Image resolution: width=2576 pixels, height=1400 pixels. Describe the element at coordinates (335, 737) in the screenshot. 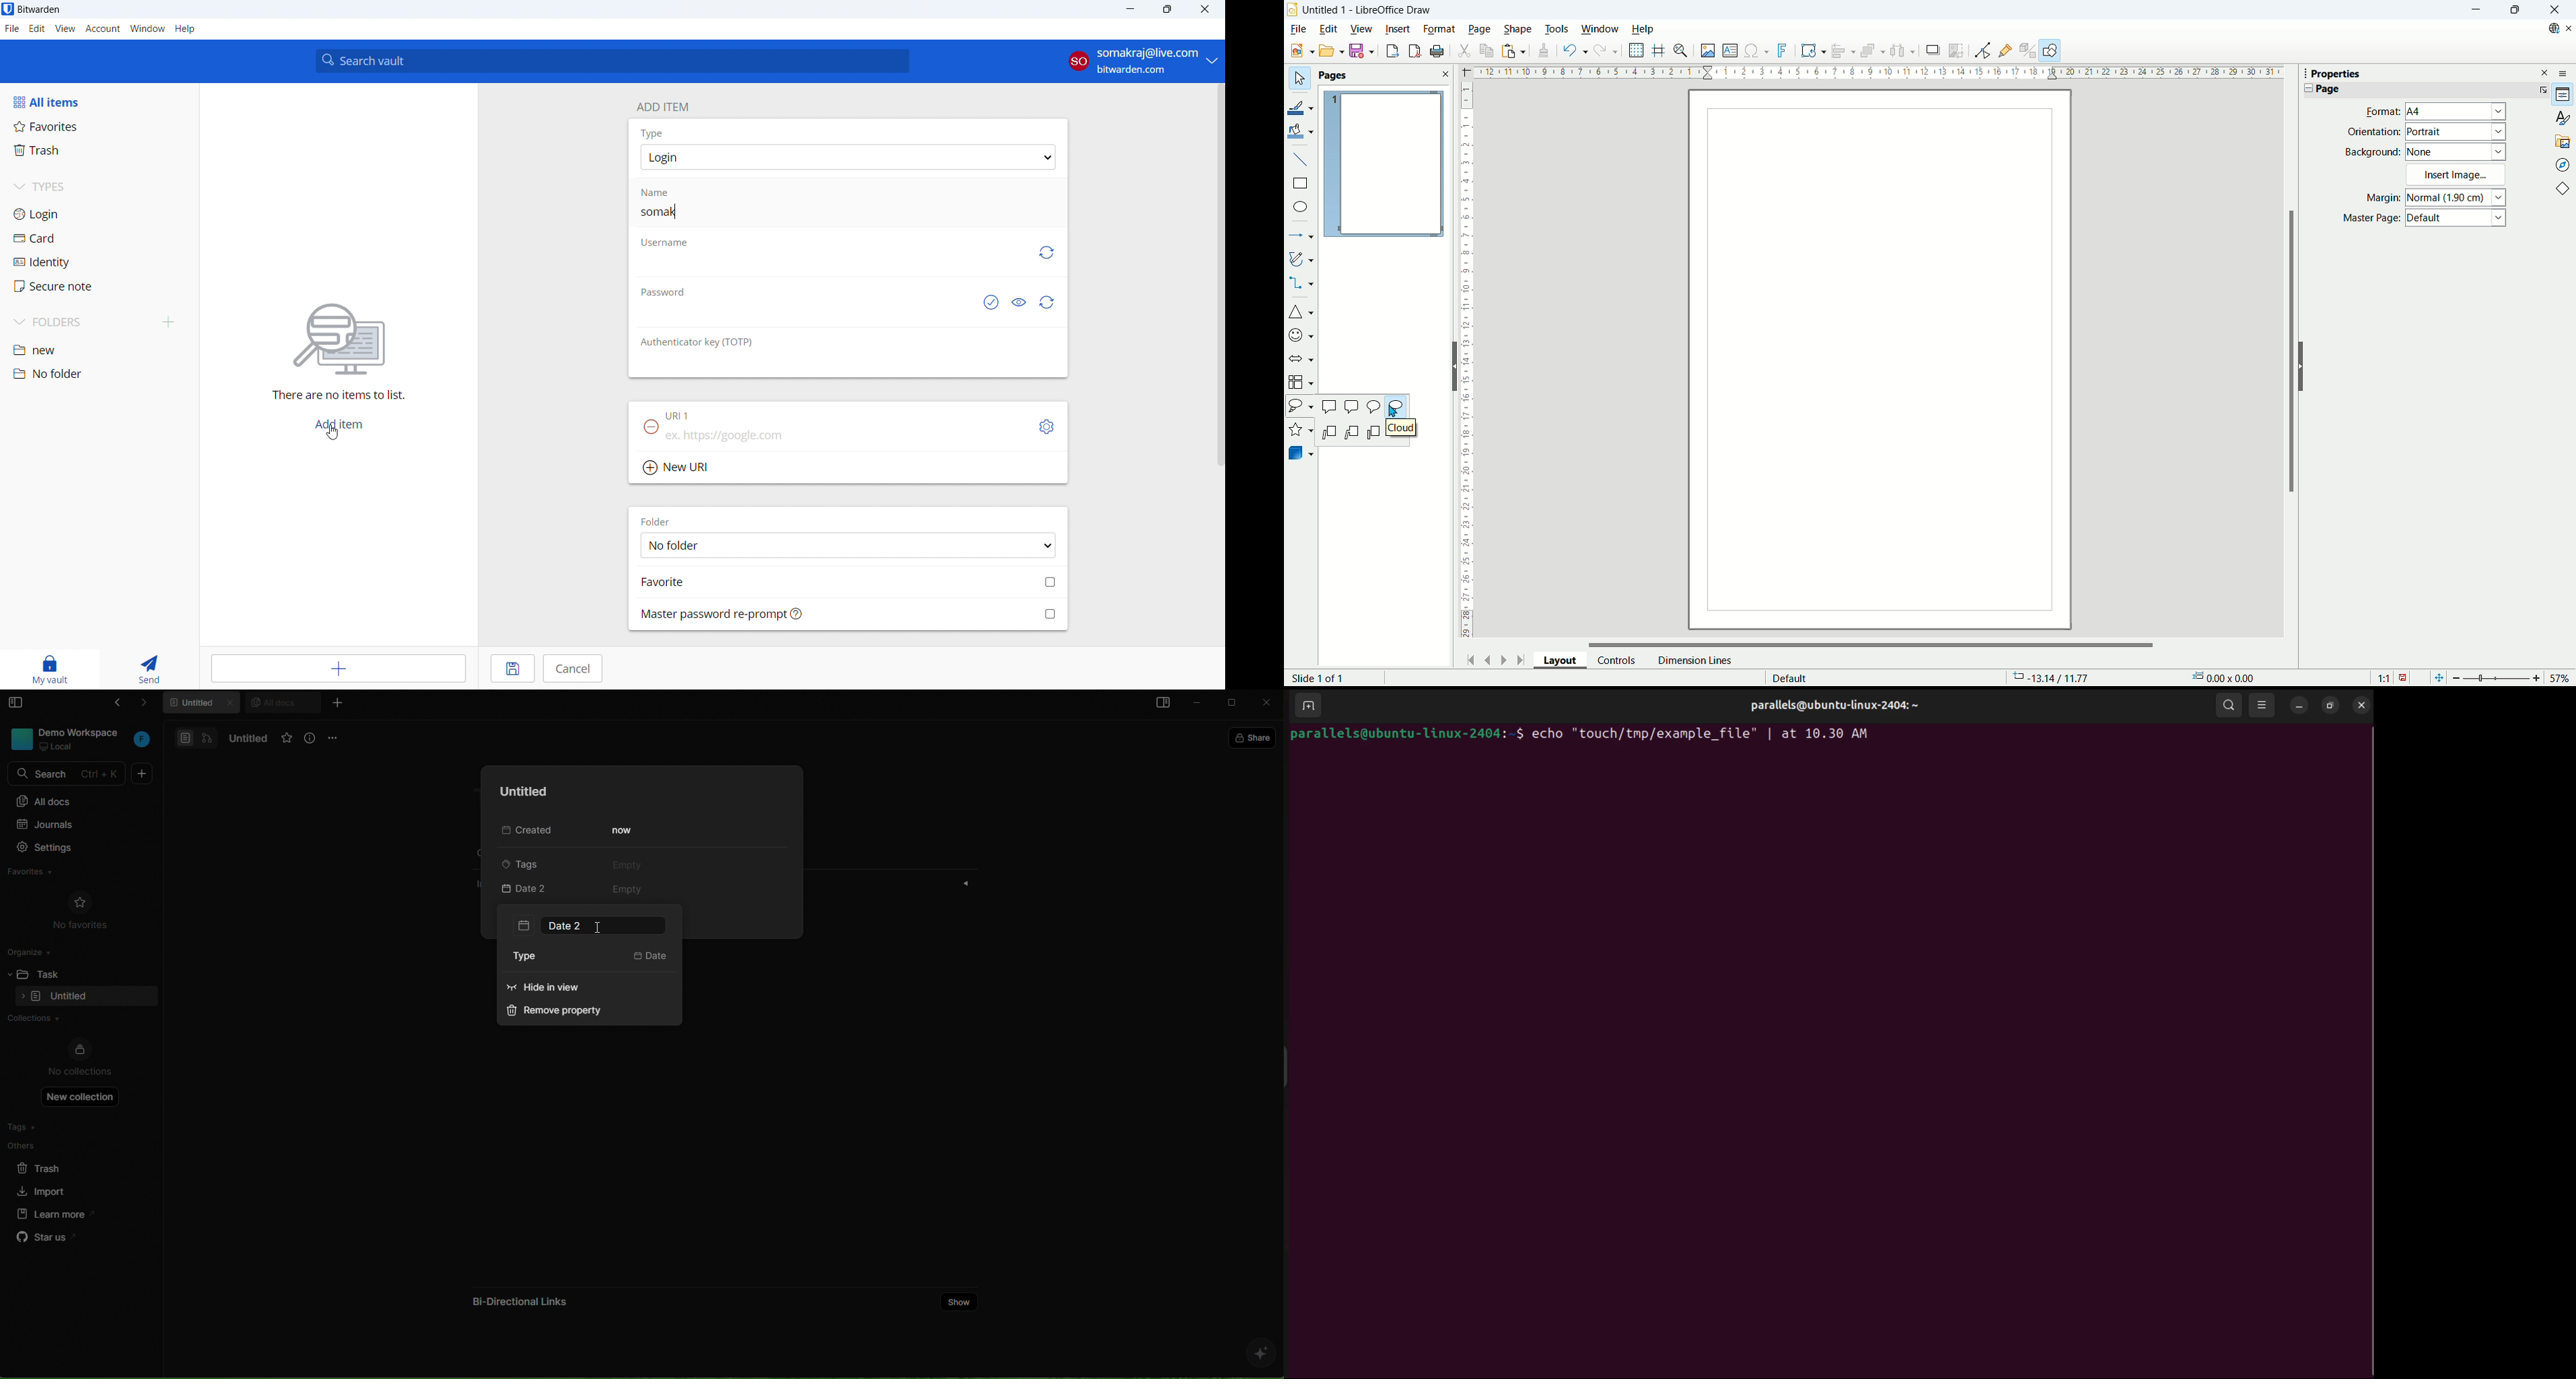

I see `options` at that location.